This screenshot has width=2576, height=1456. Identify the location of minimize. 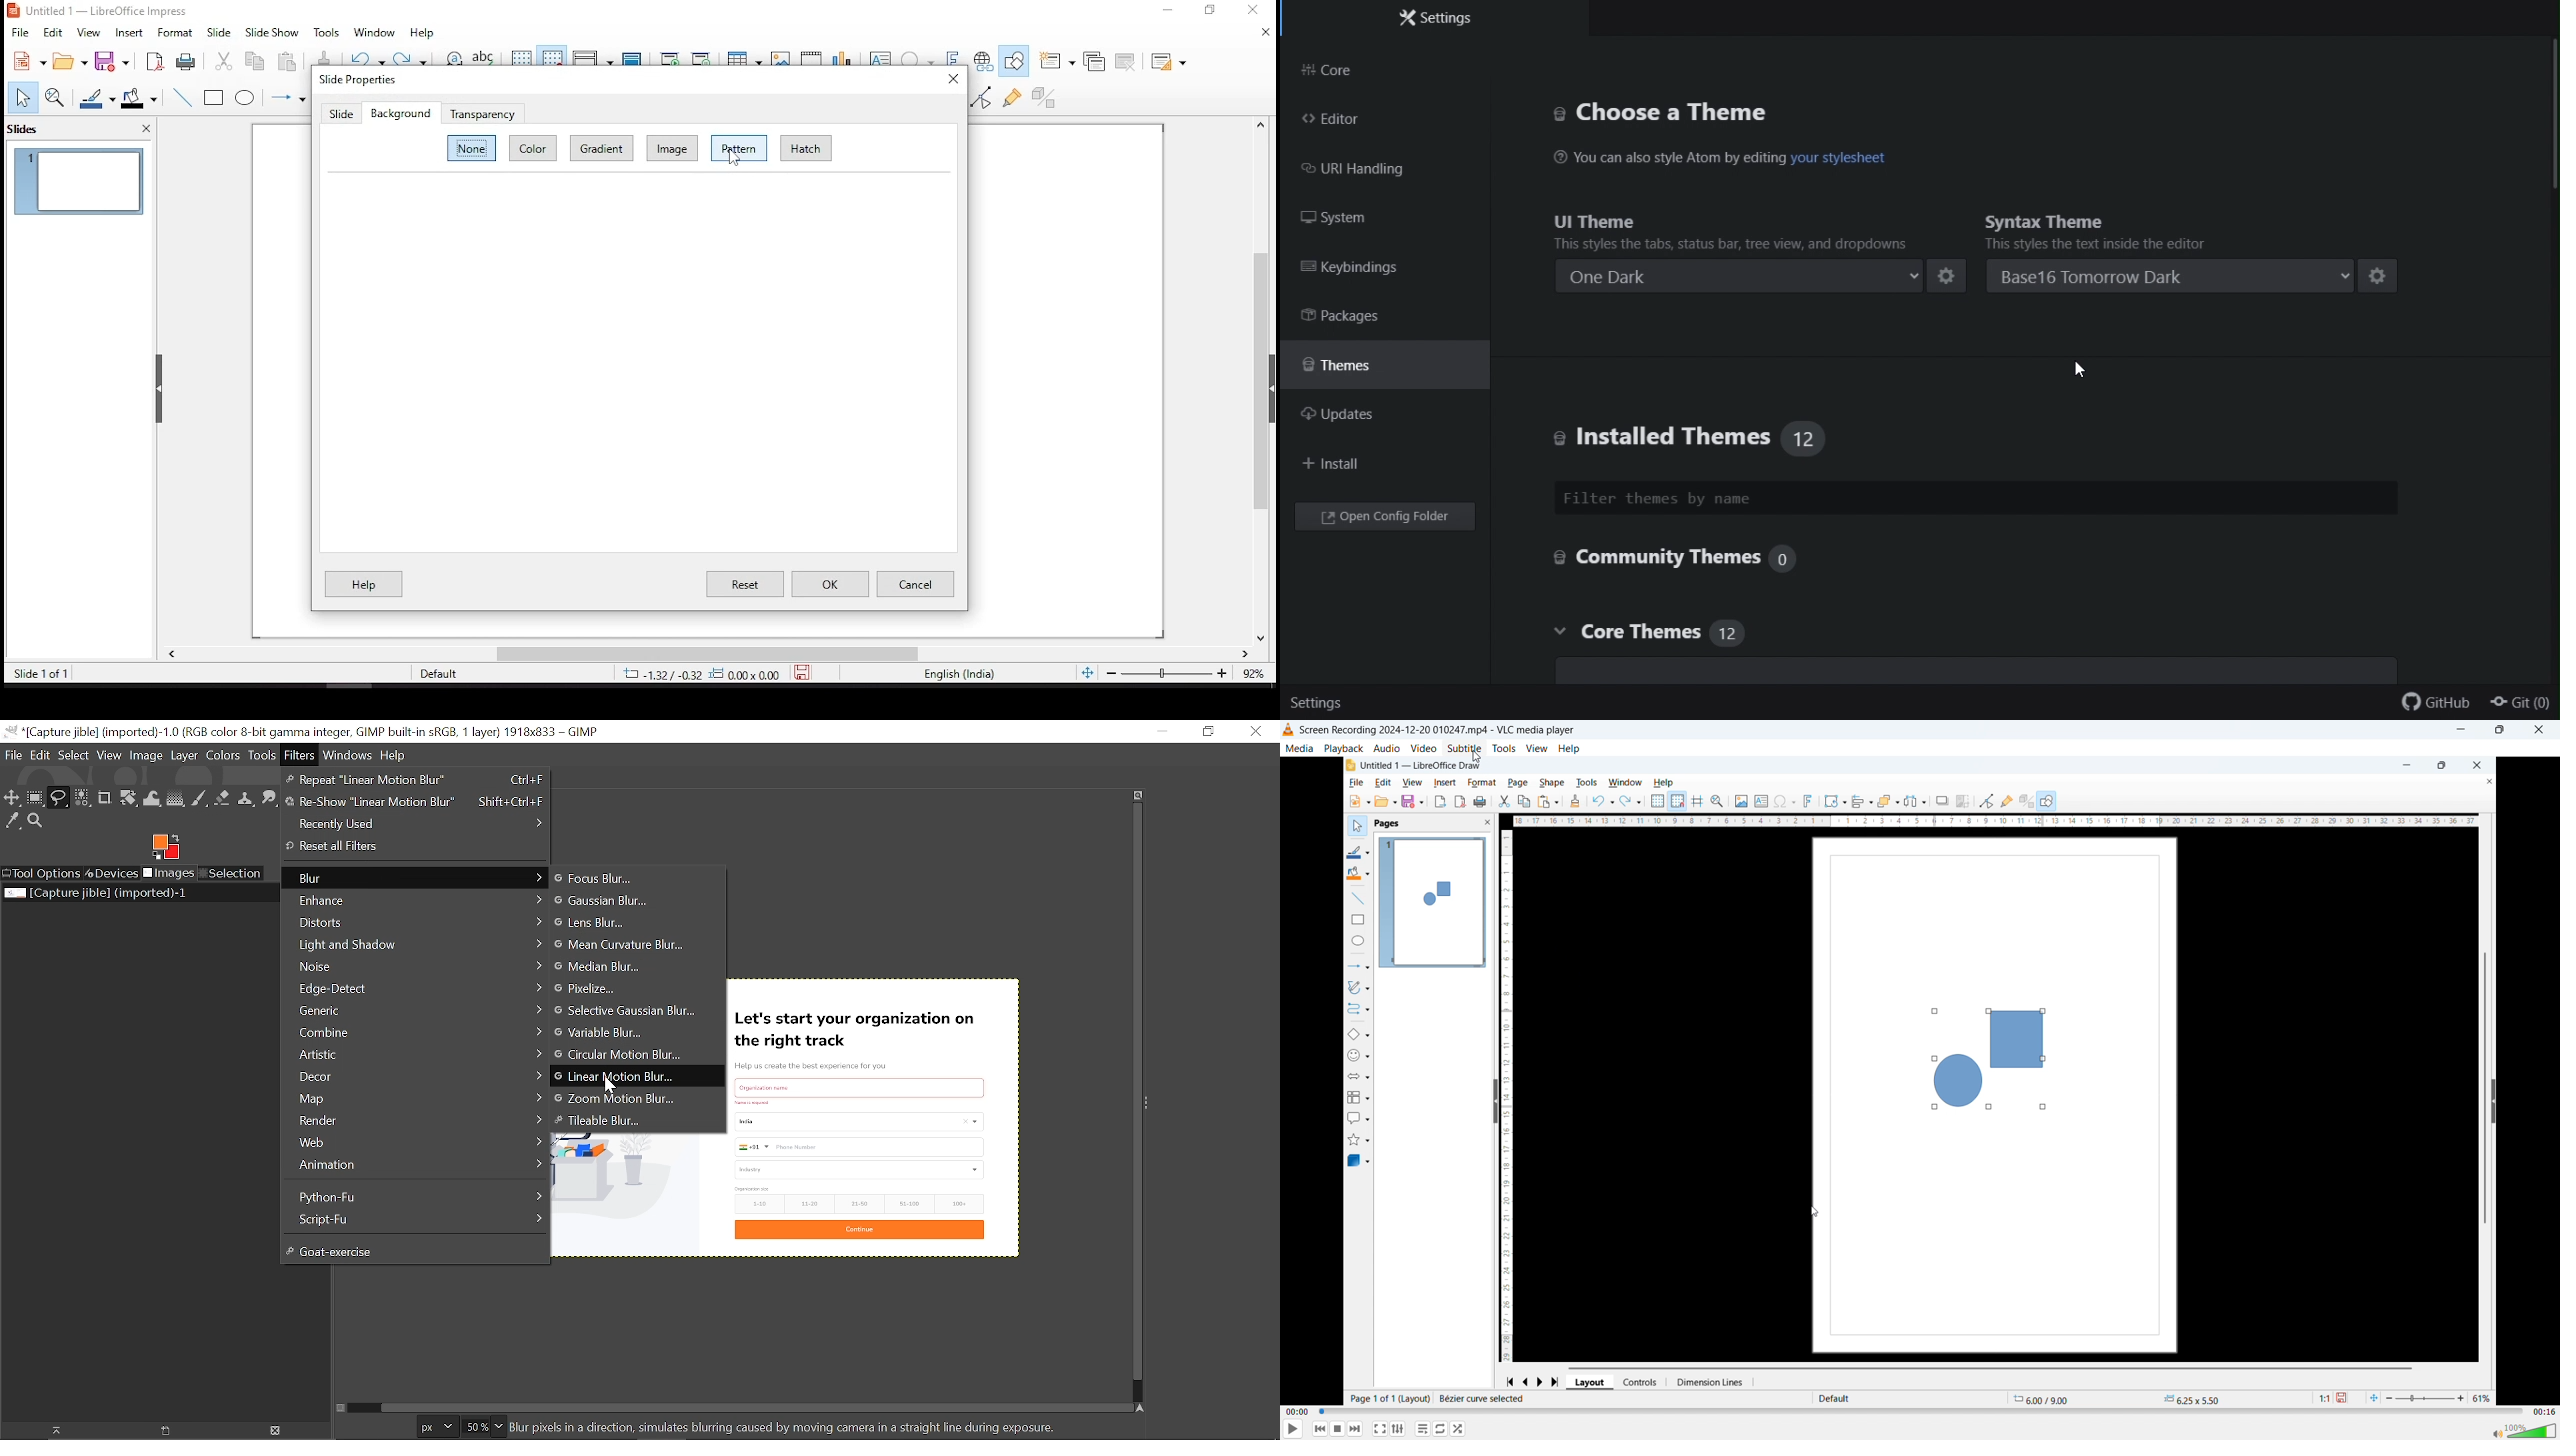
(1168, 9).